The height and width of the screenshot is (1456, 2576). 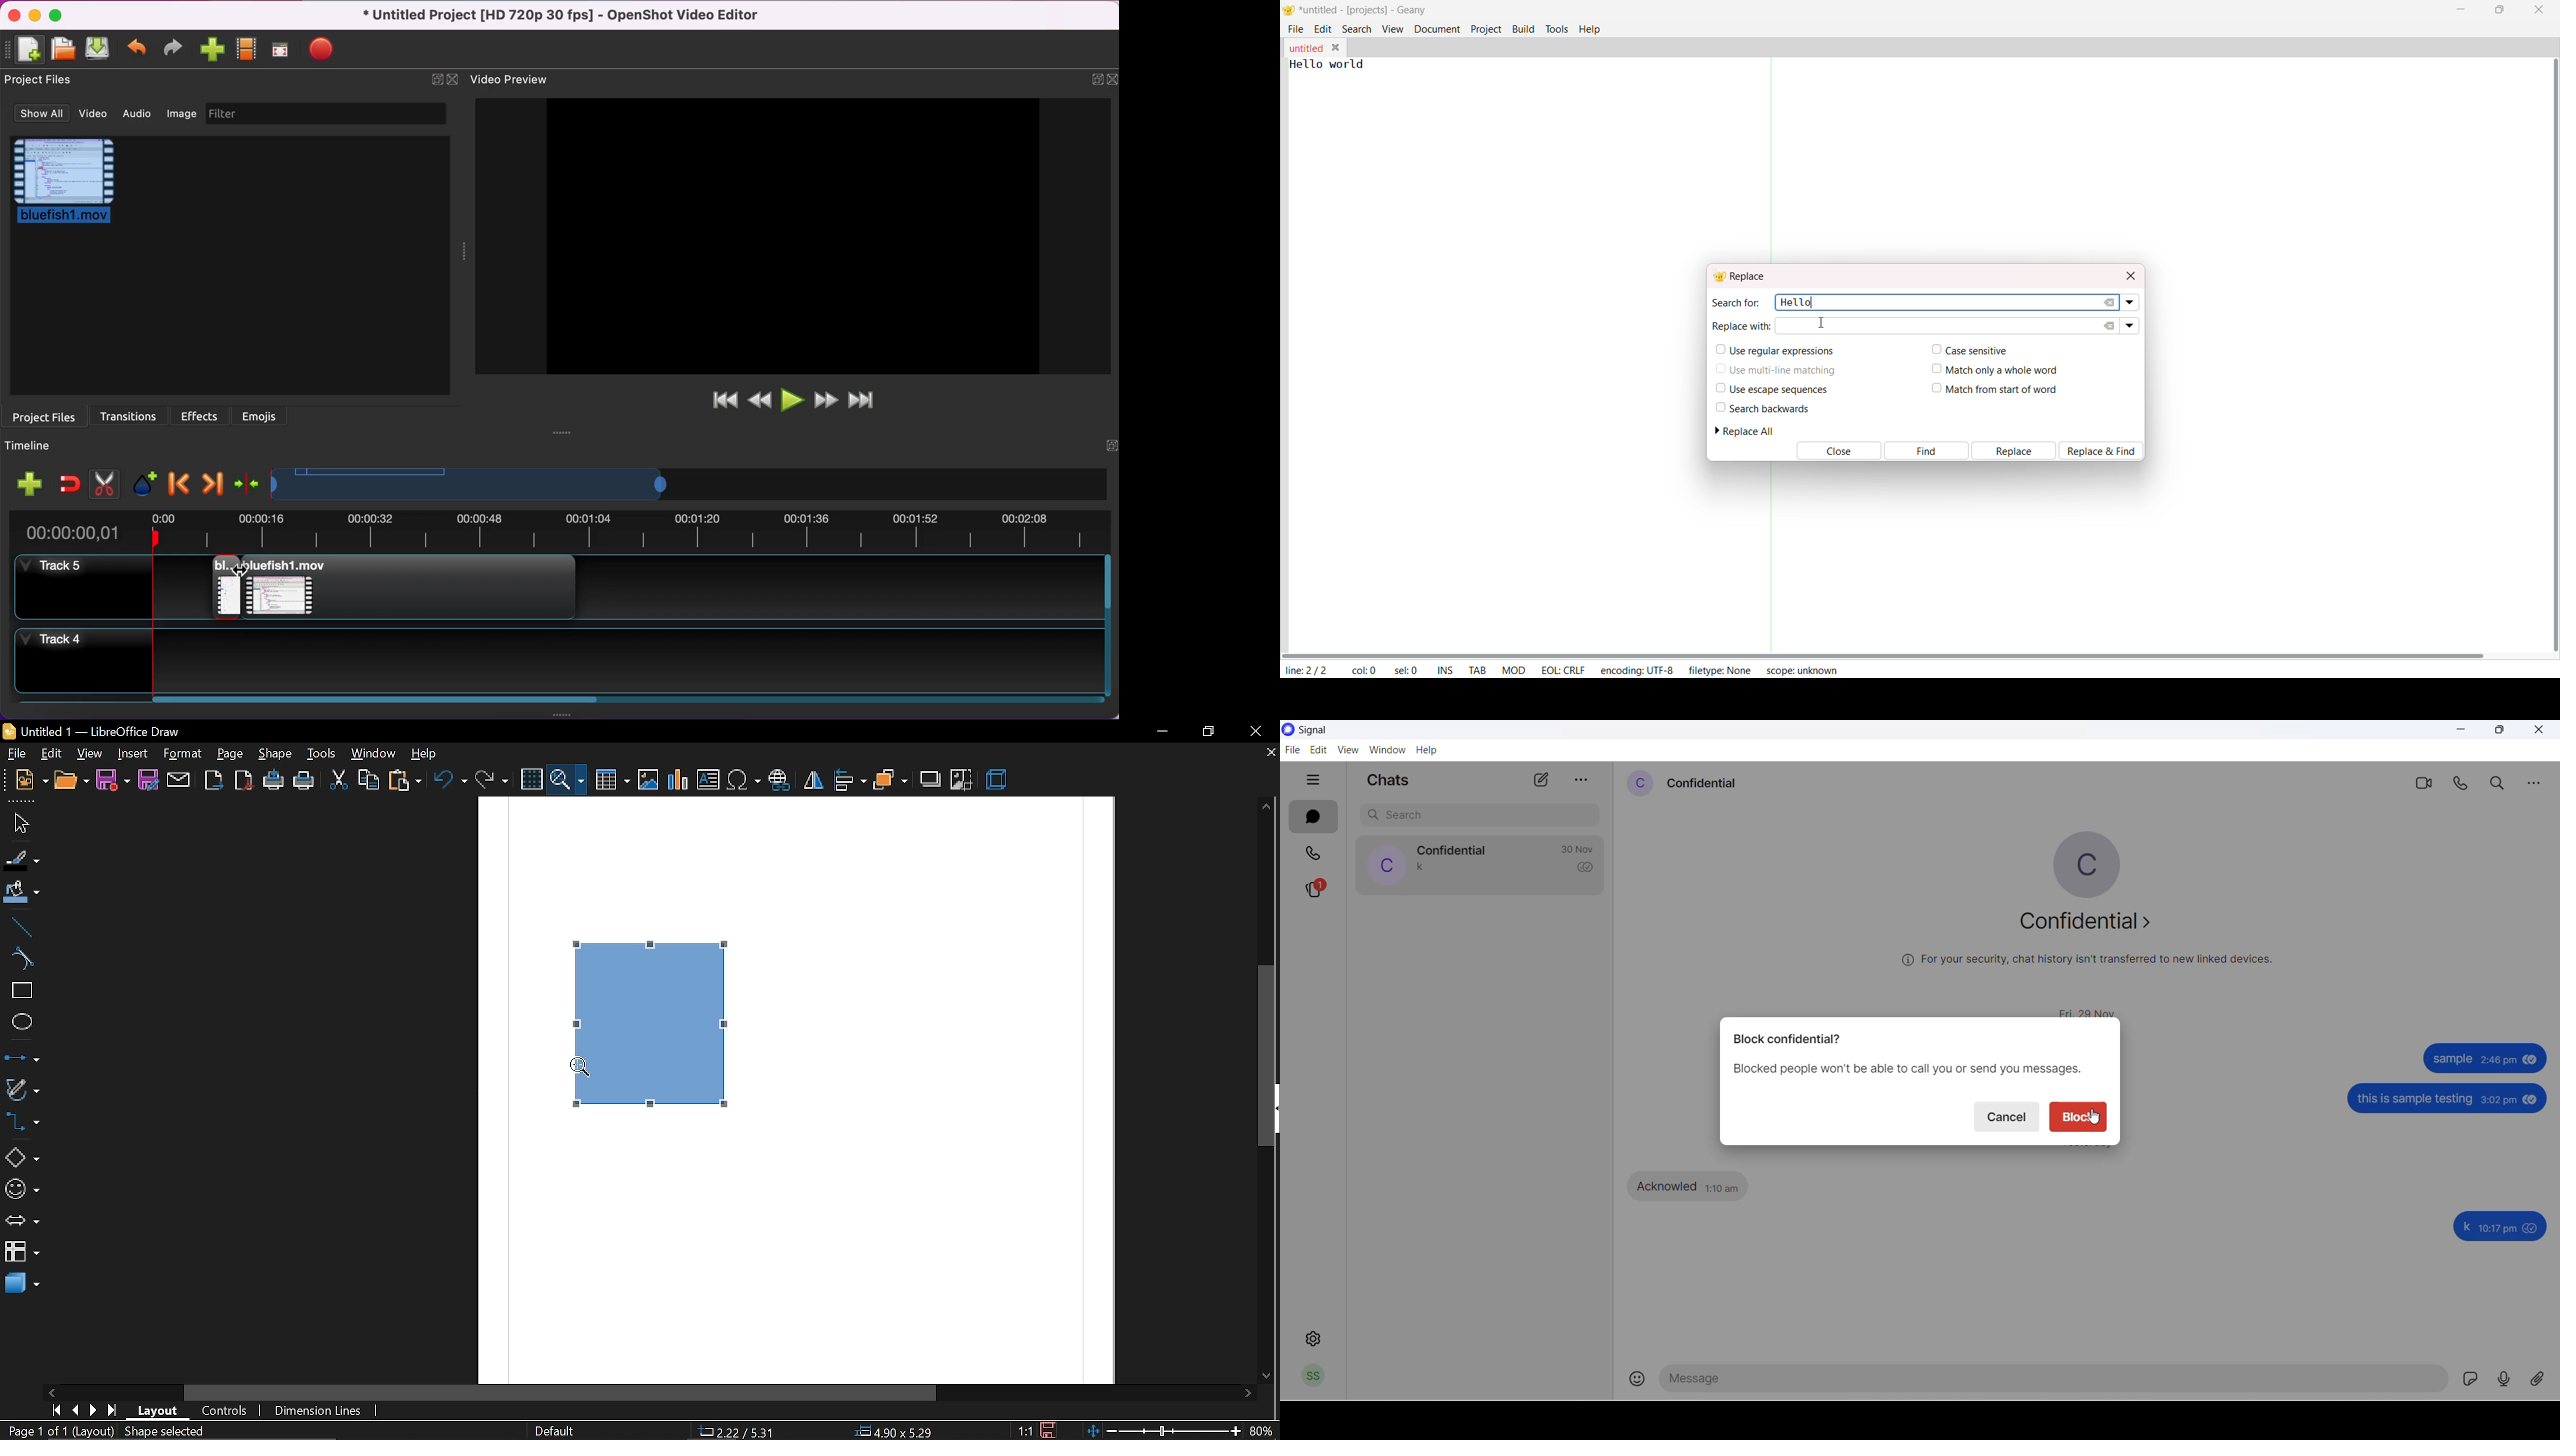 What do you see at coordinates (45, 416) in the screenshot?
I see `project files` at bounding box center [45, 416].